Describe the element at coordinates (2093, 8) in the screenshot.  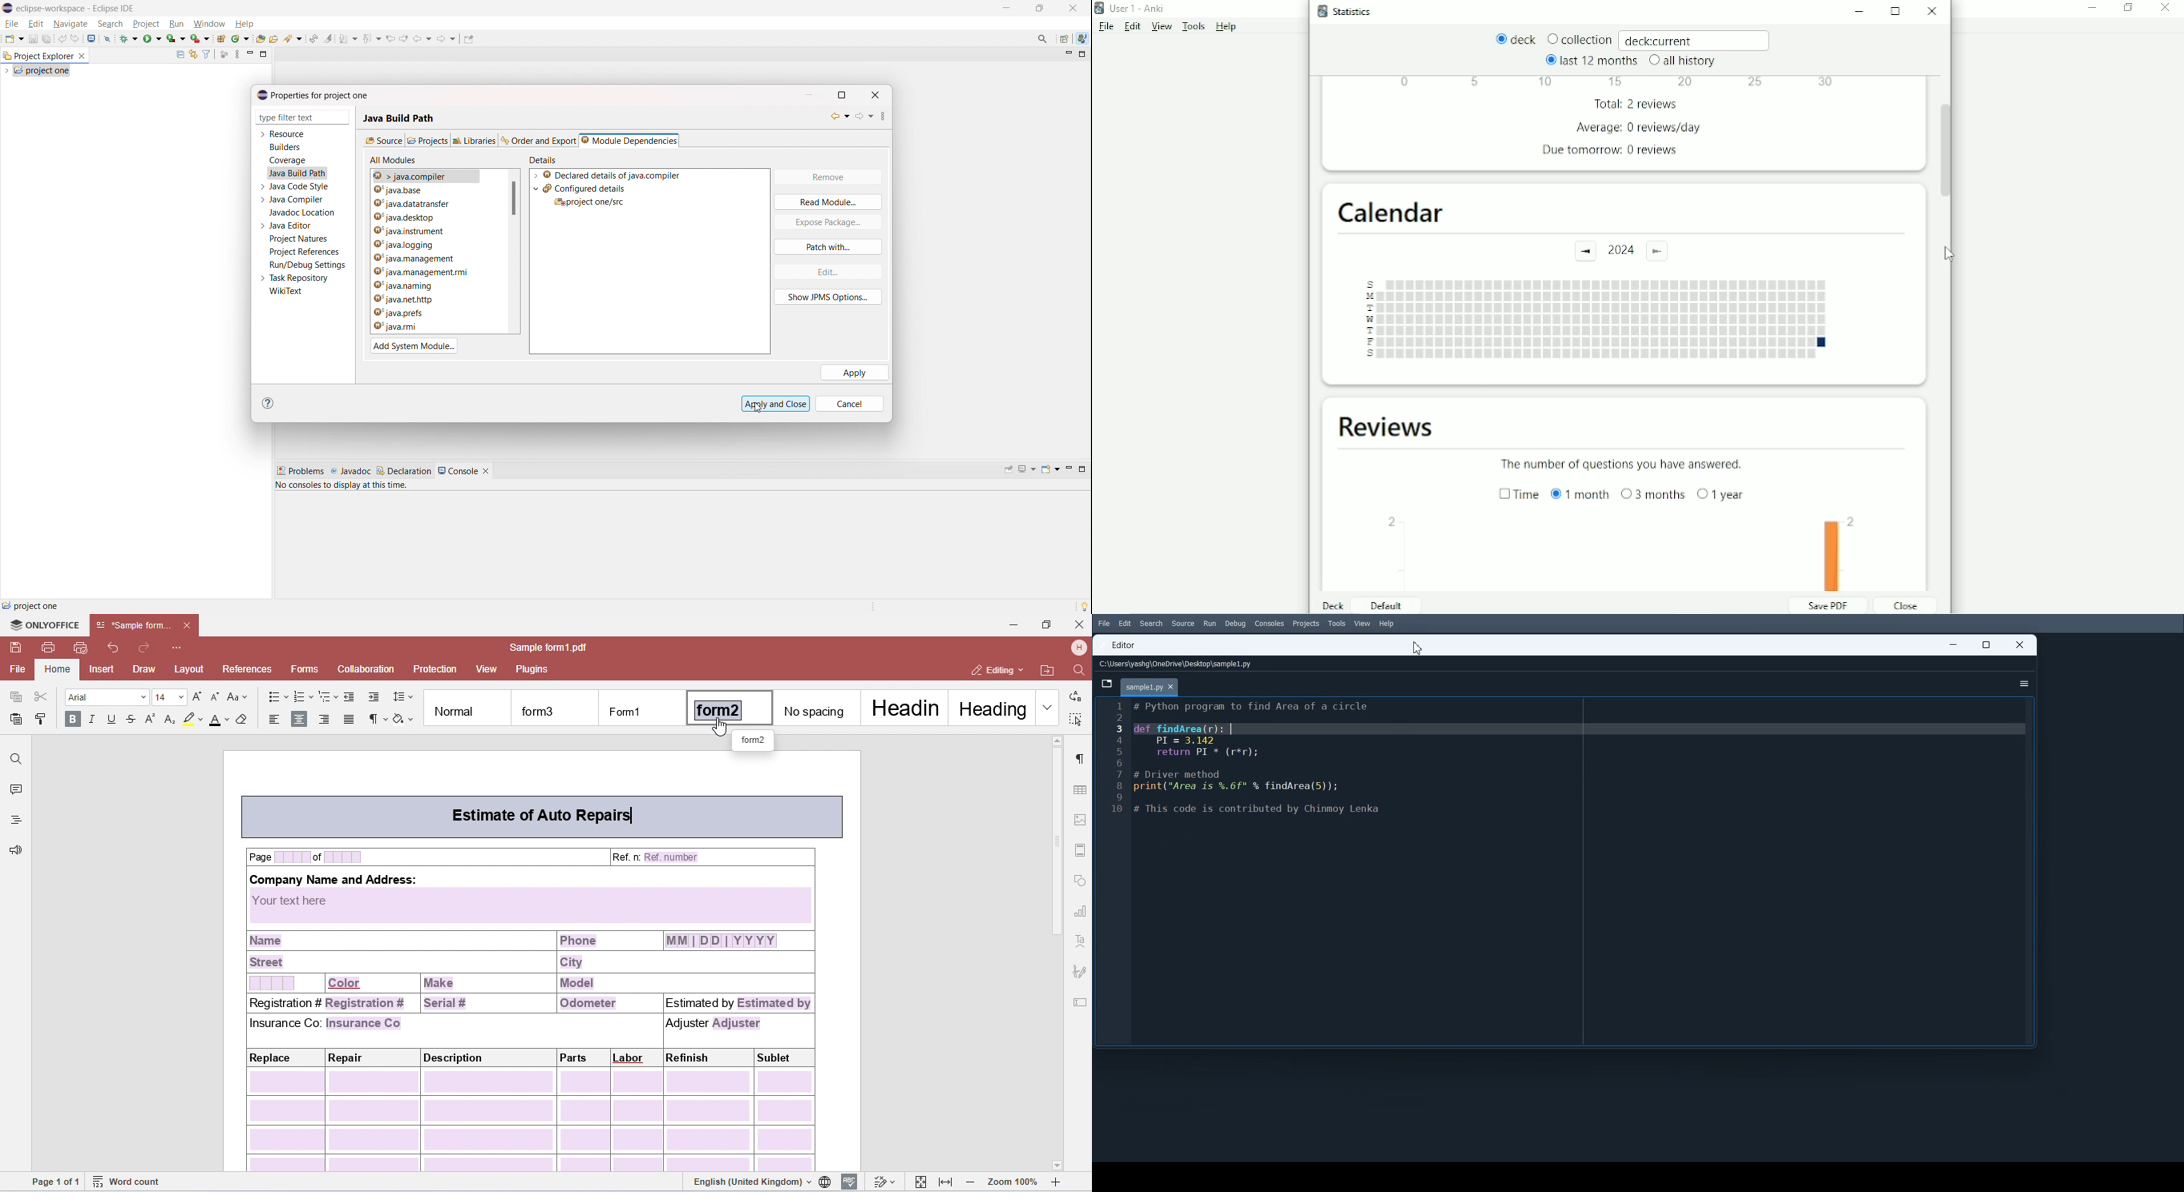
I see `Minimize` at that location.